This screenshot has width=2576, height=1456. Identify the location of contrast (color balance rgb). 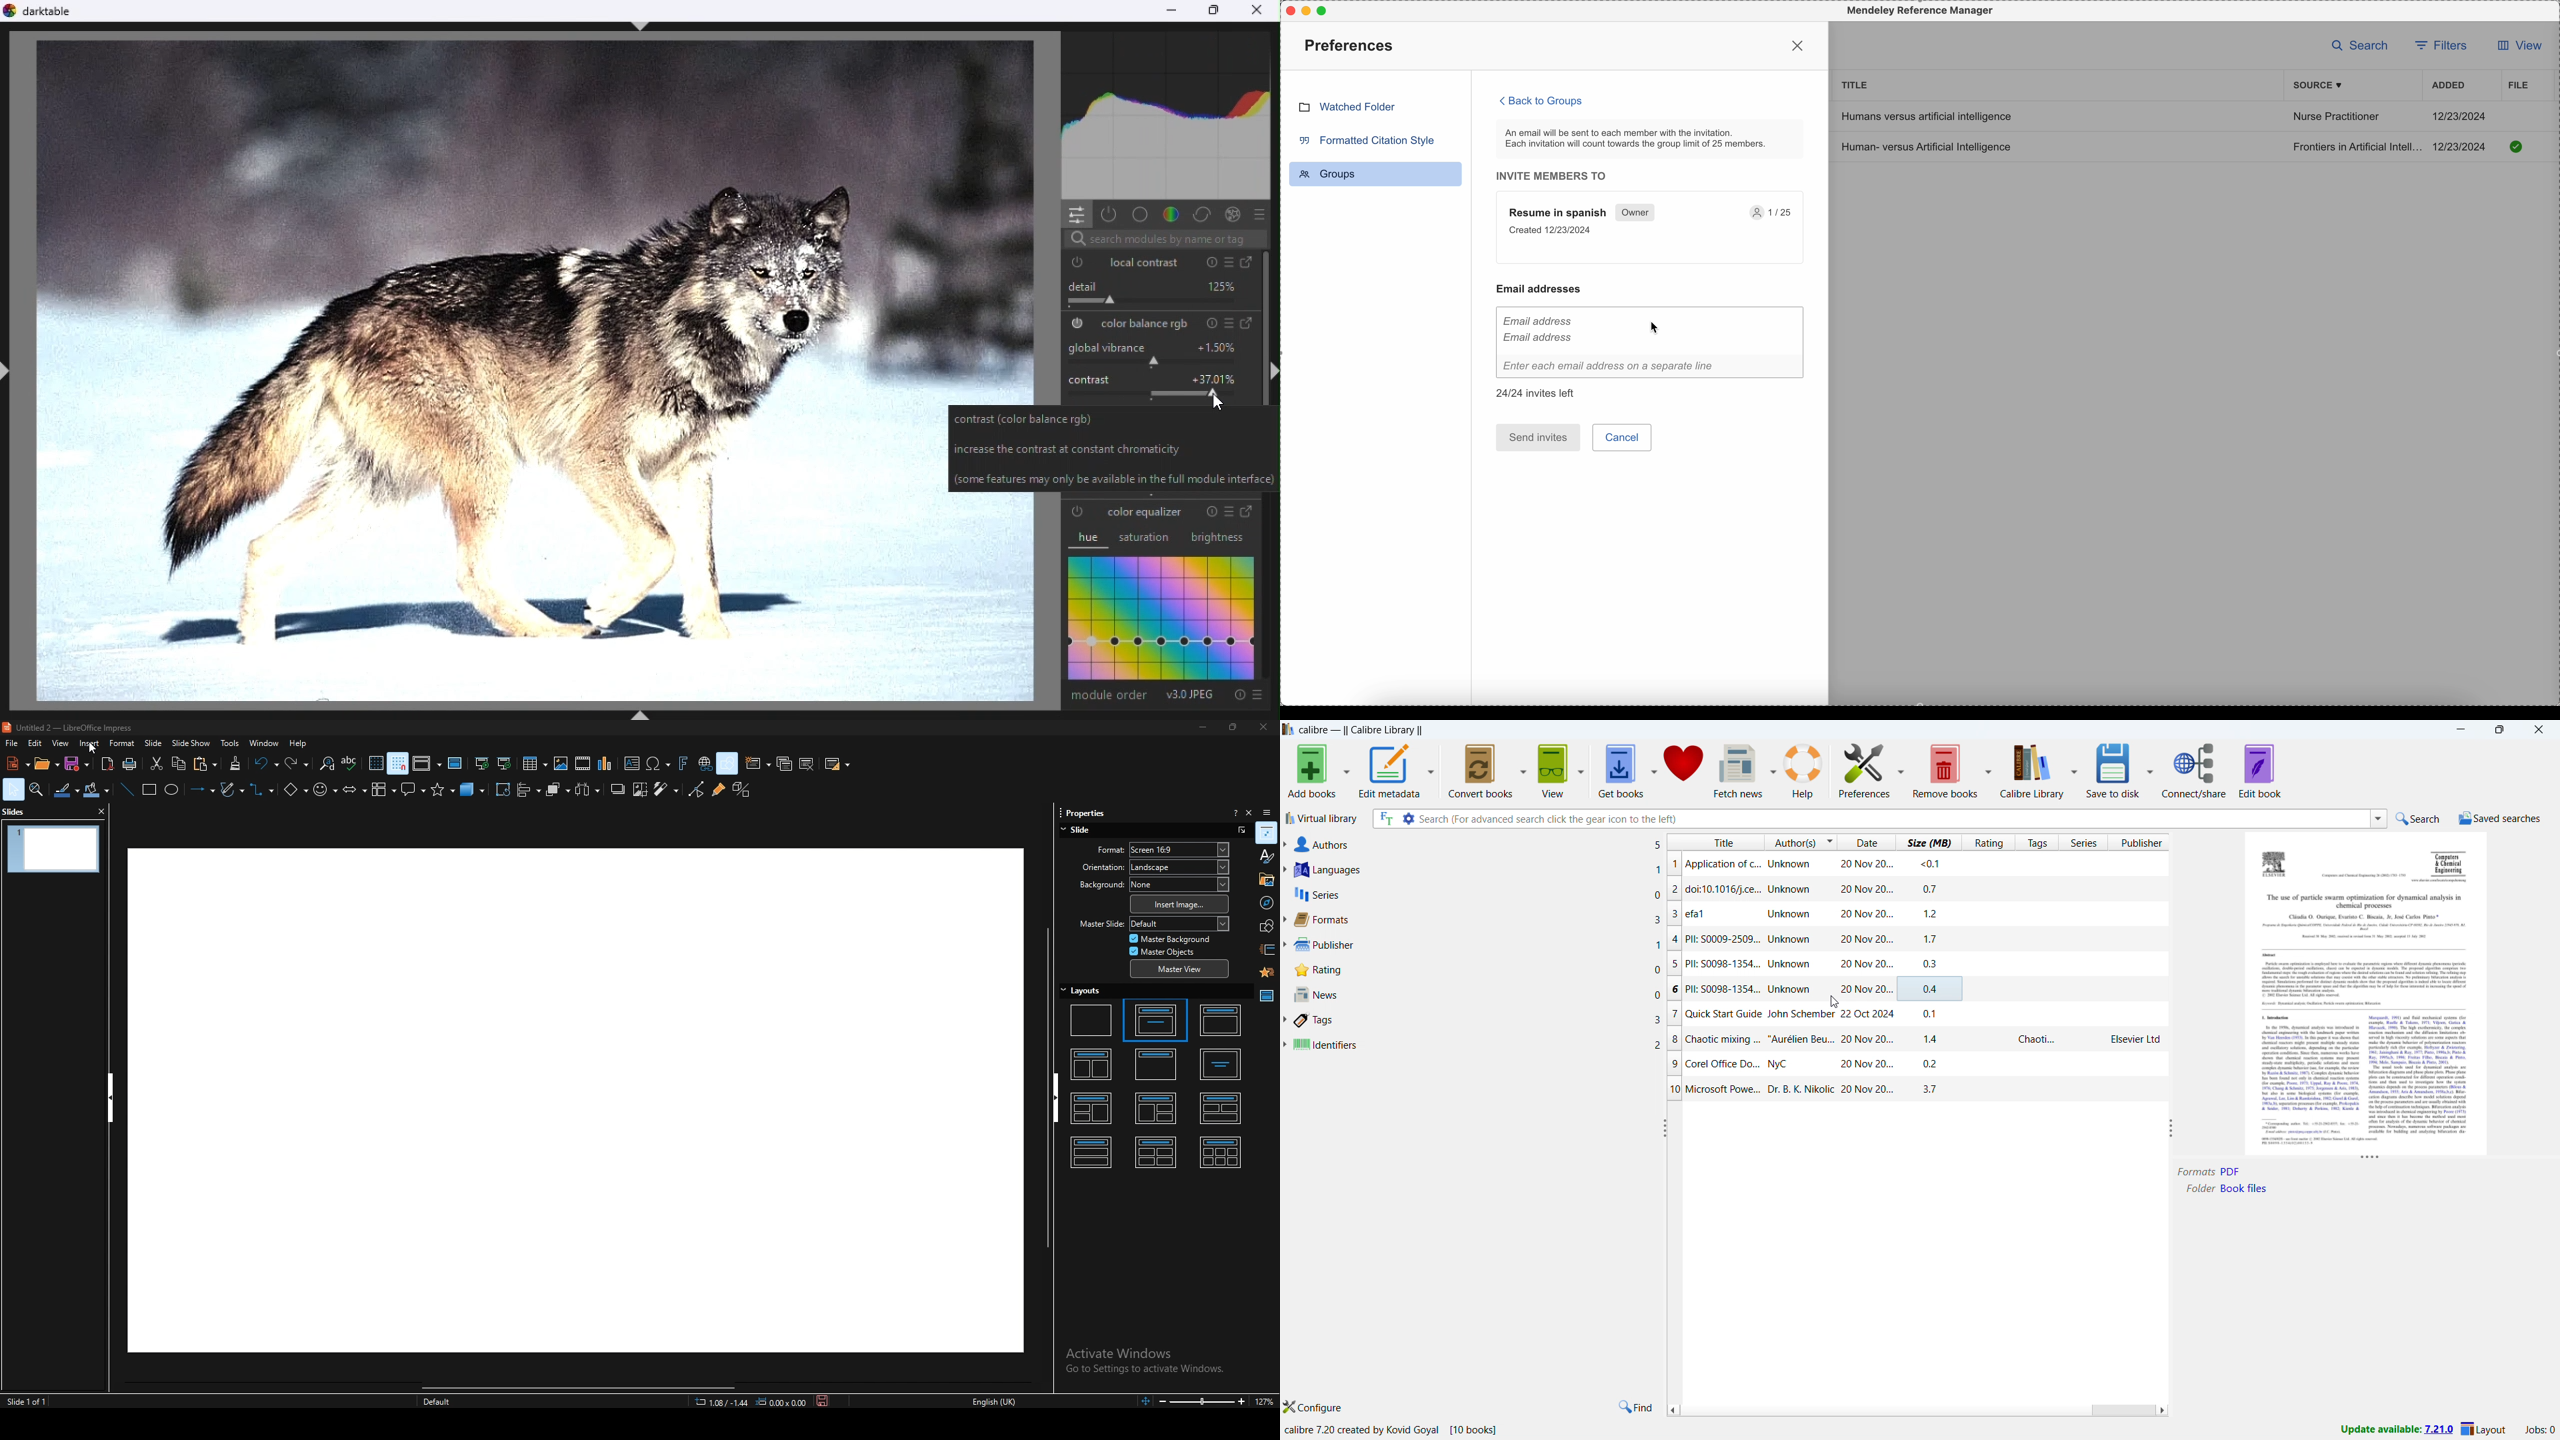
(1025, 419).